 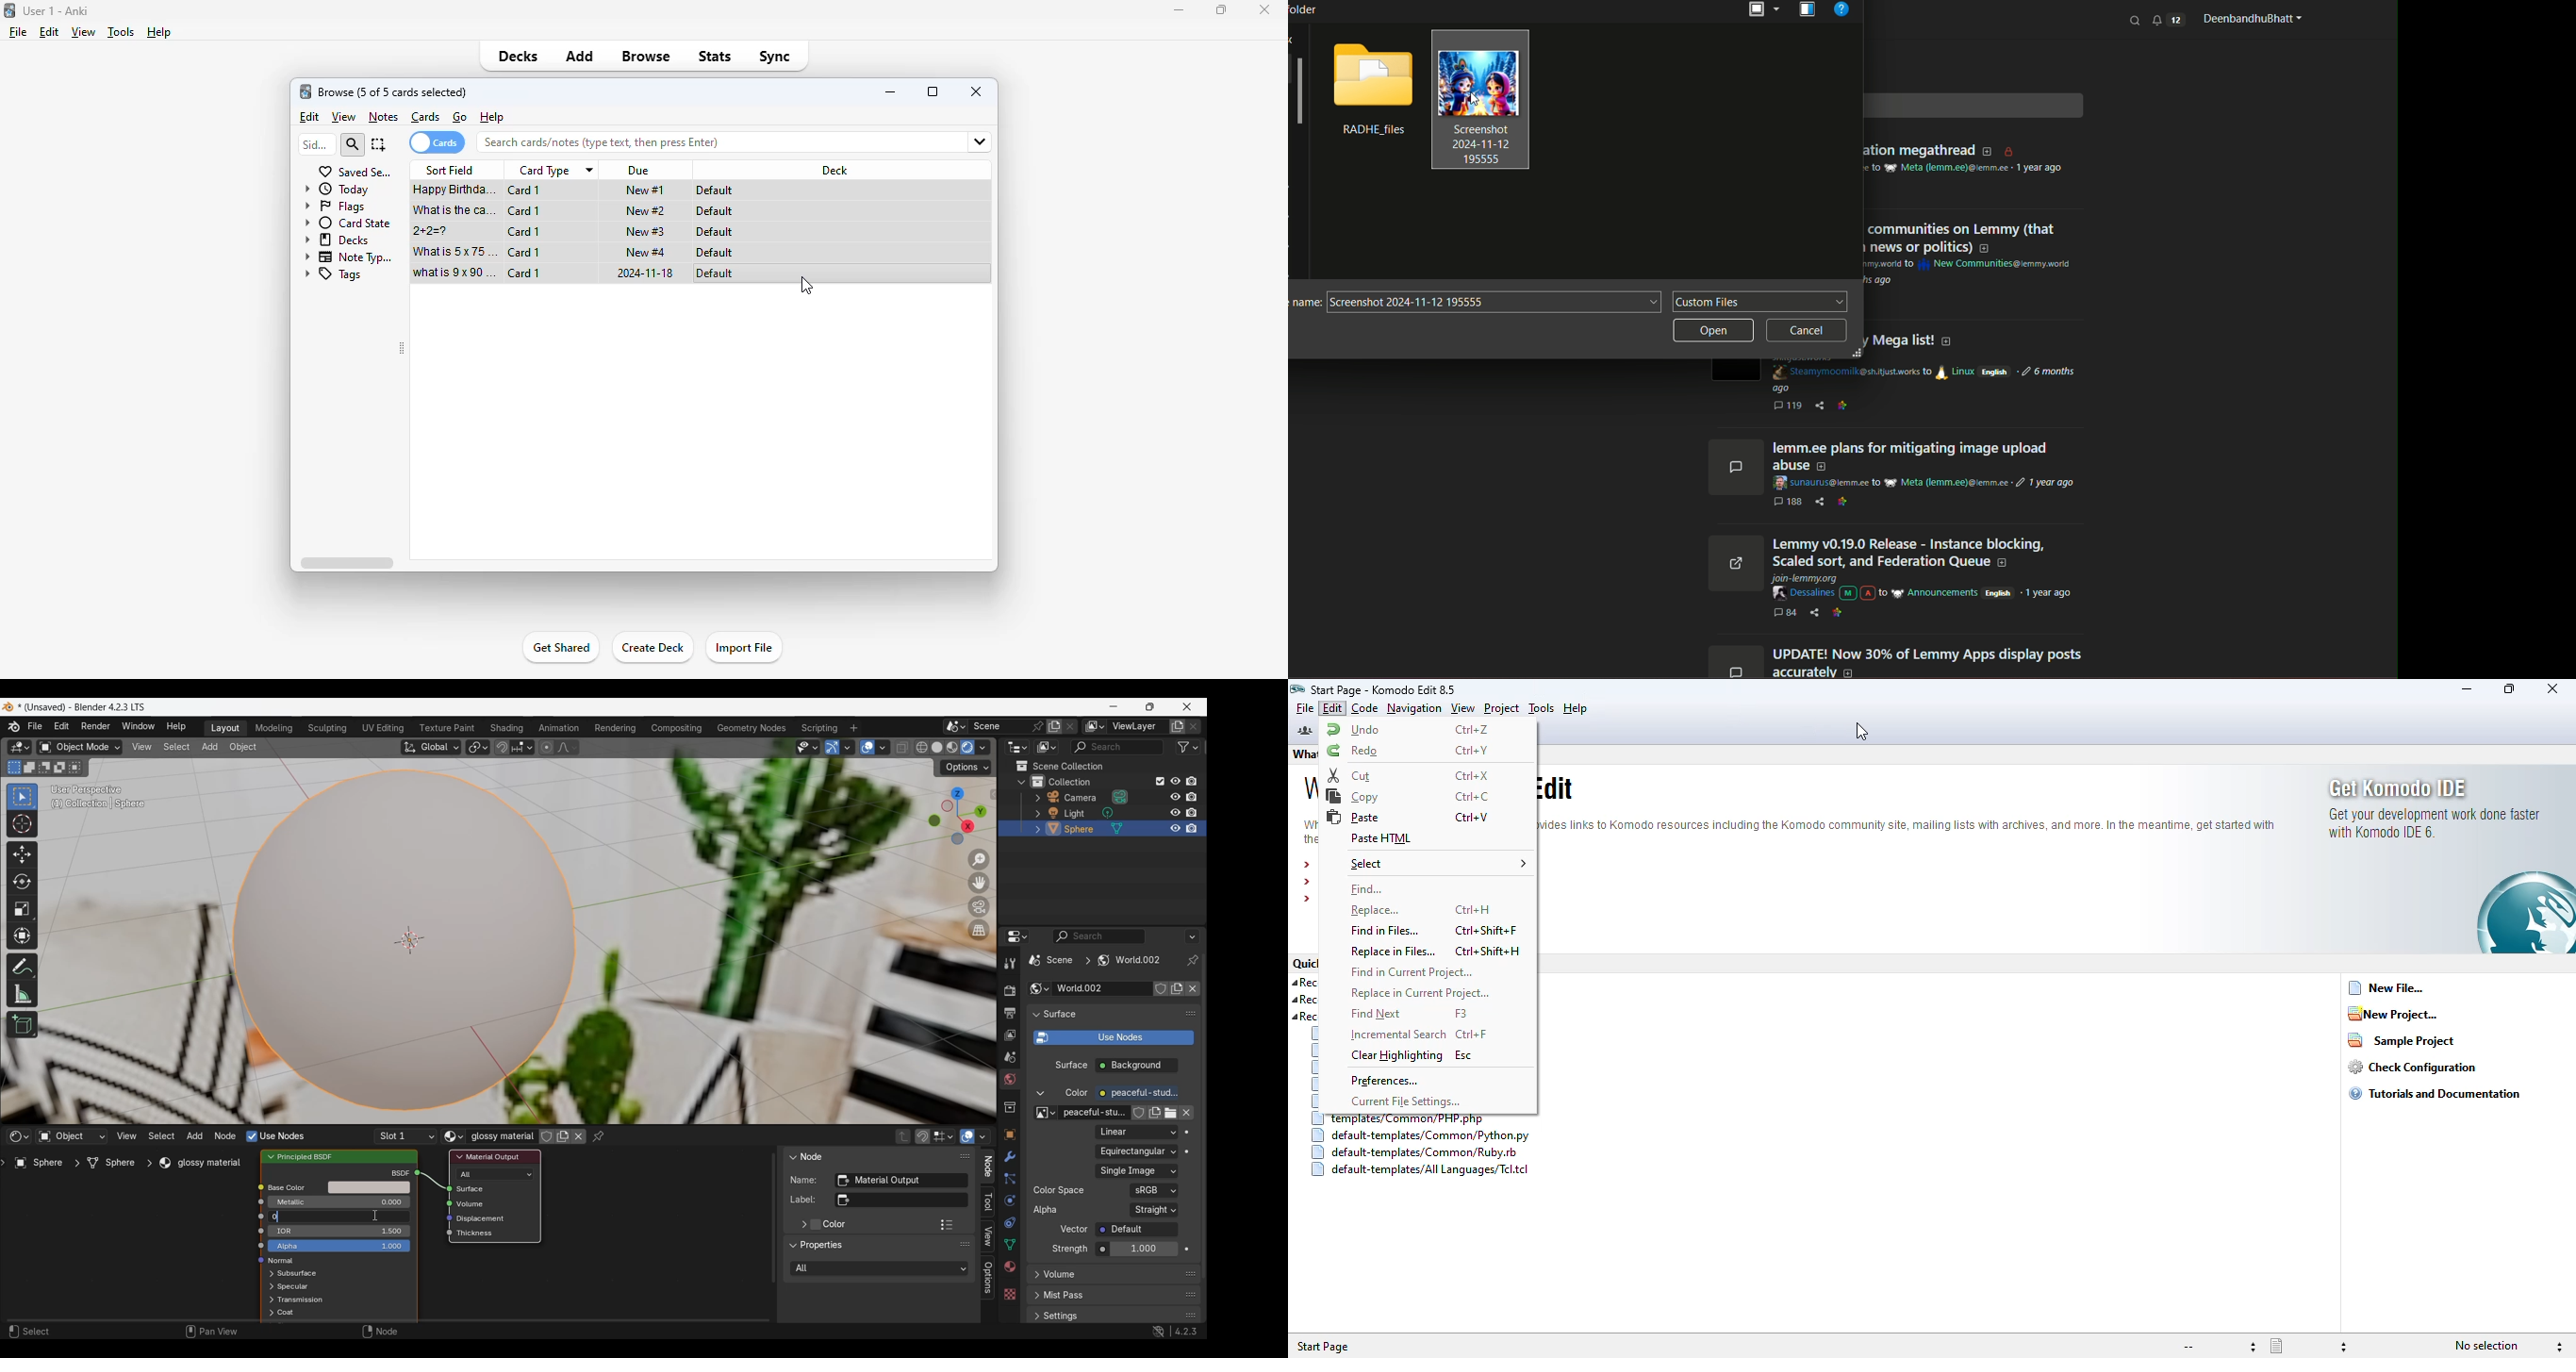 I want to click on Add new scene, so click(x=1055, y=726).